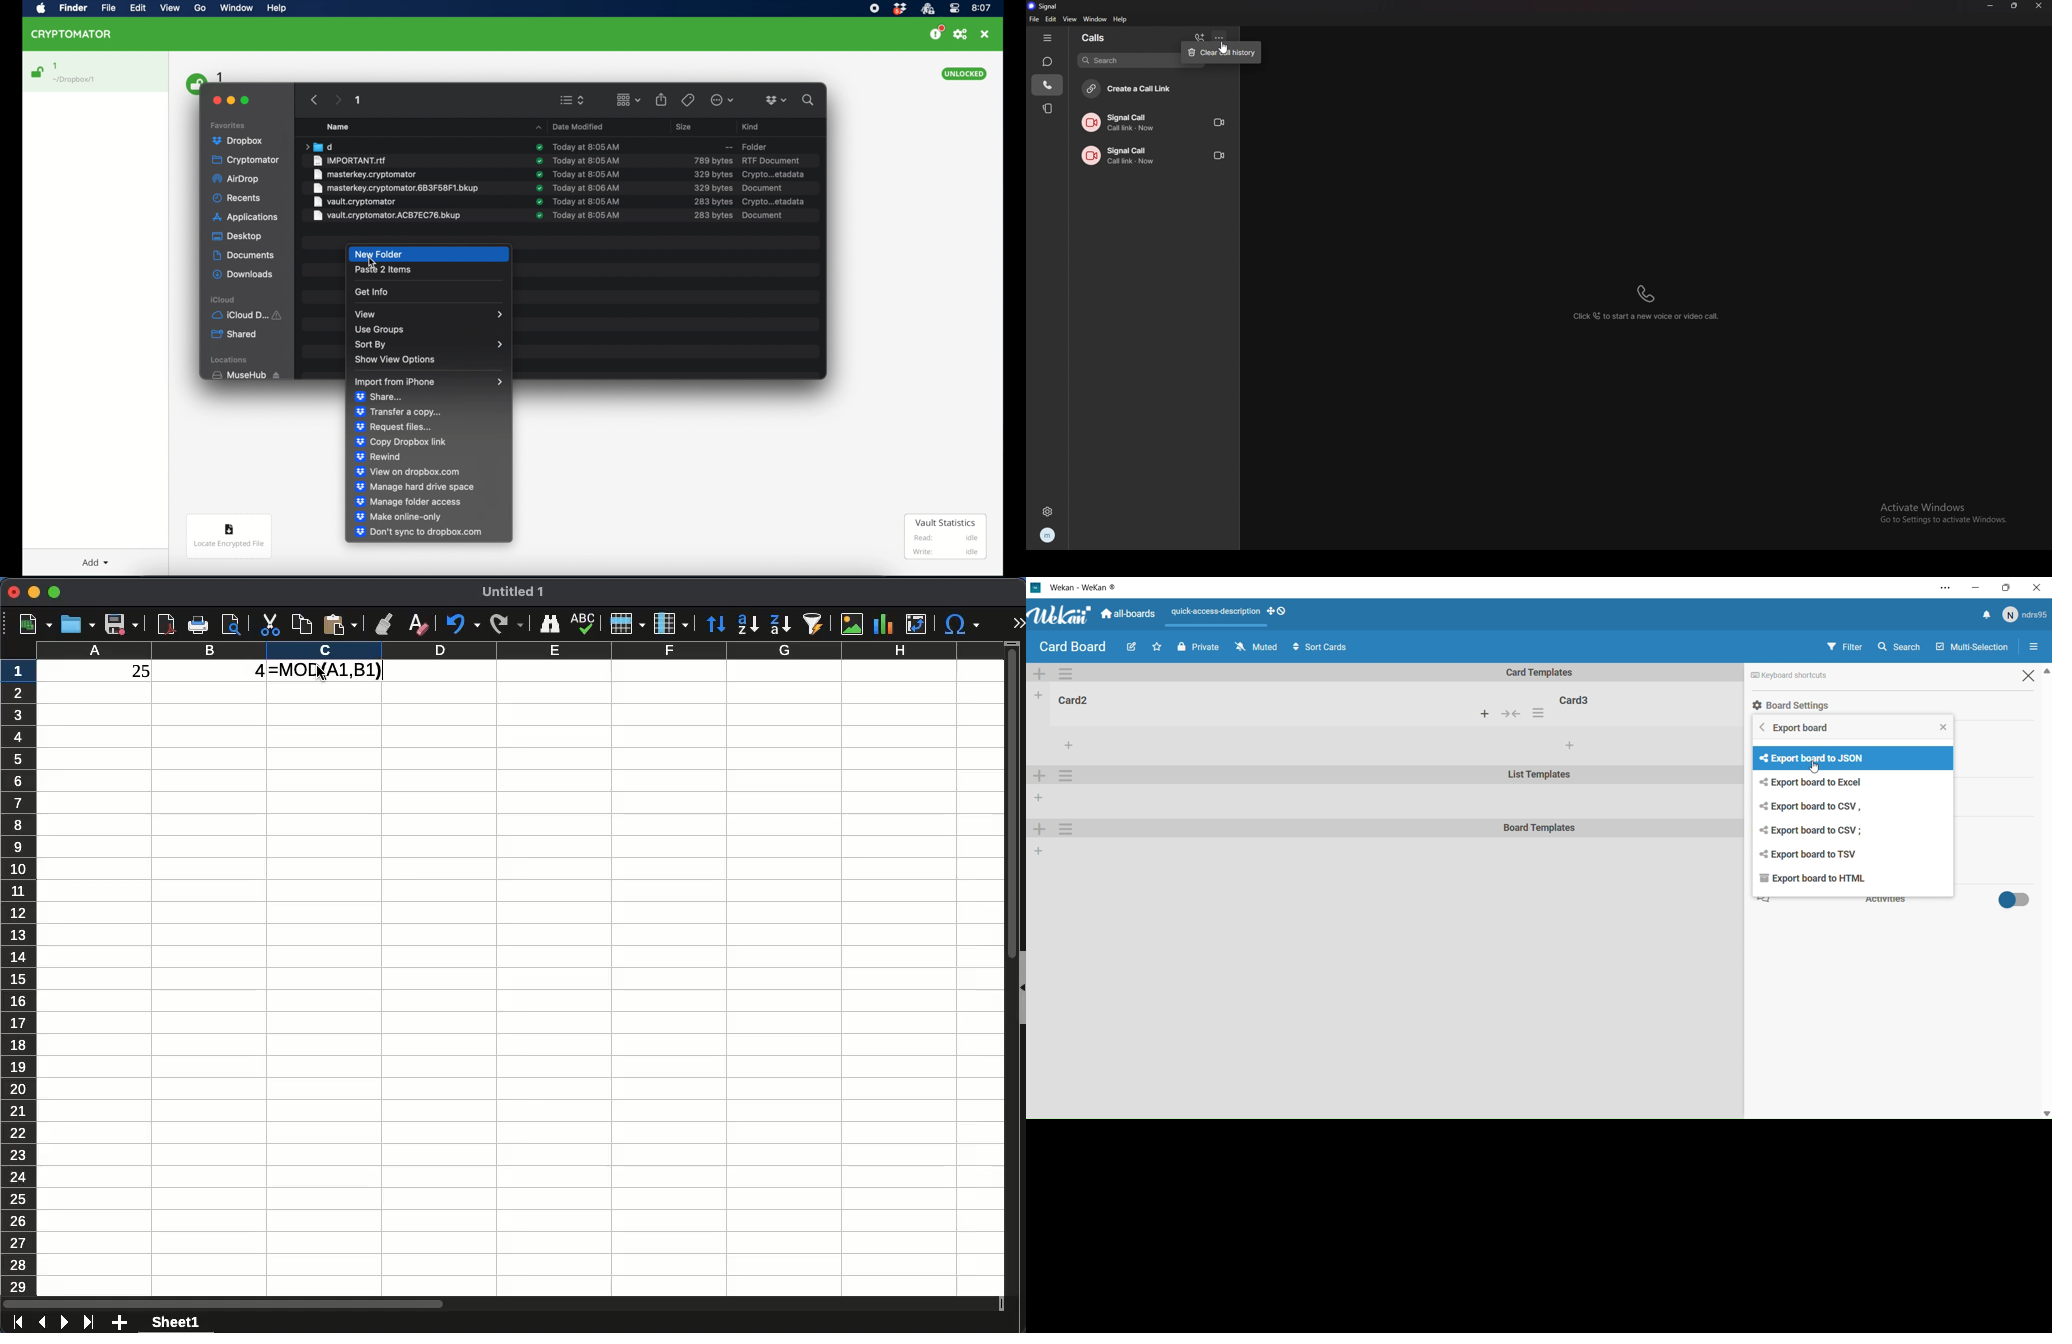  I want to click on Export to CSV, so click(1815, 831).